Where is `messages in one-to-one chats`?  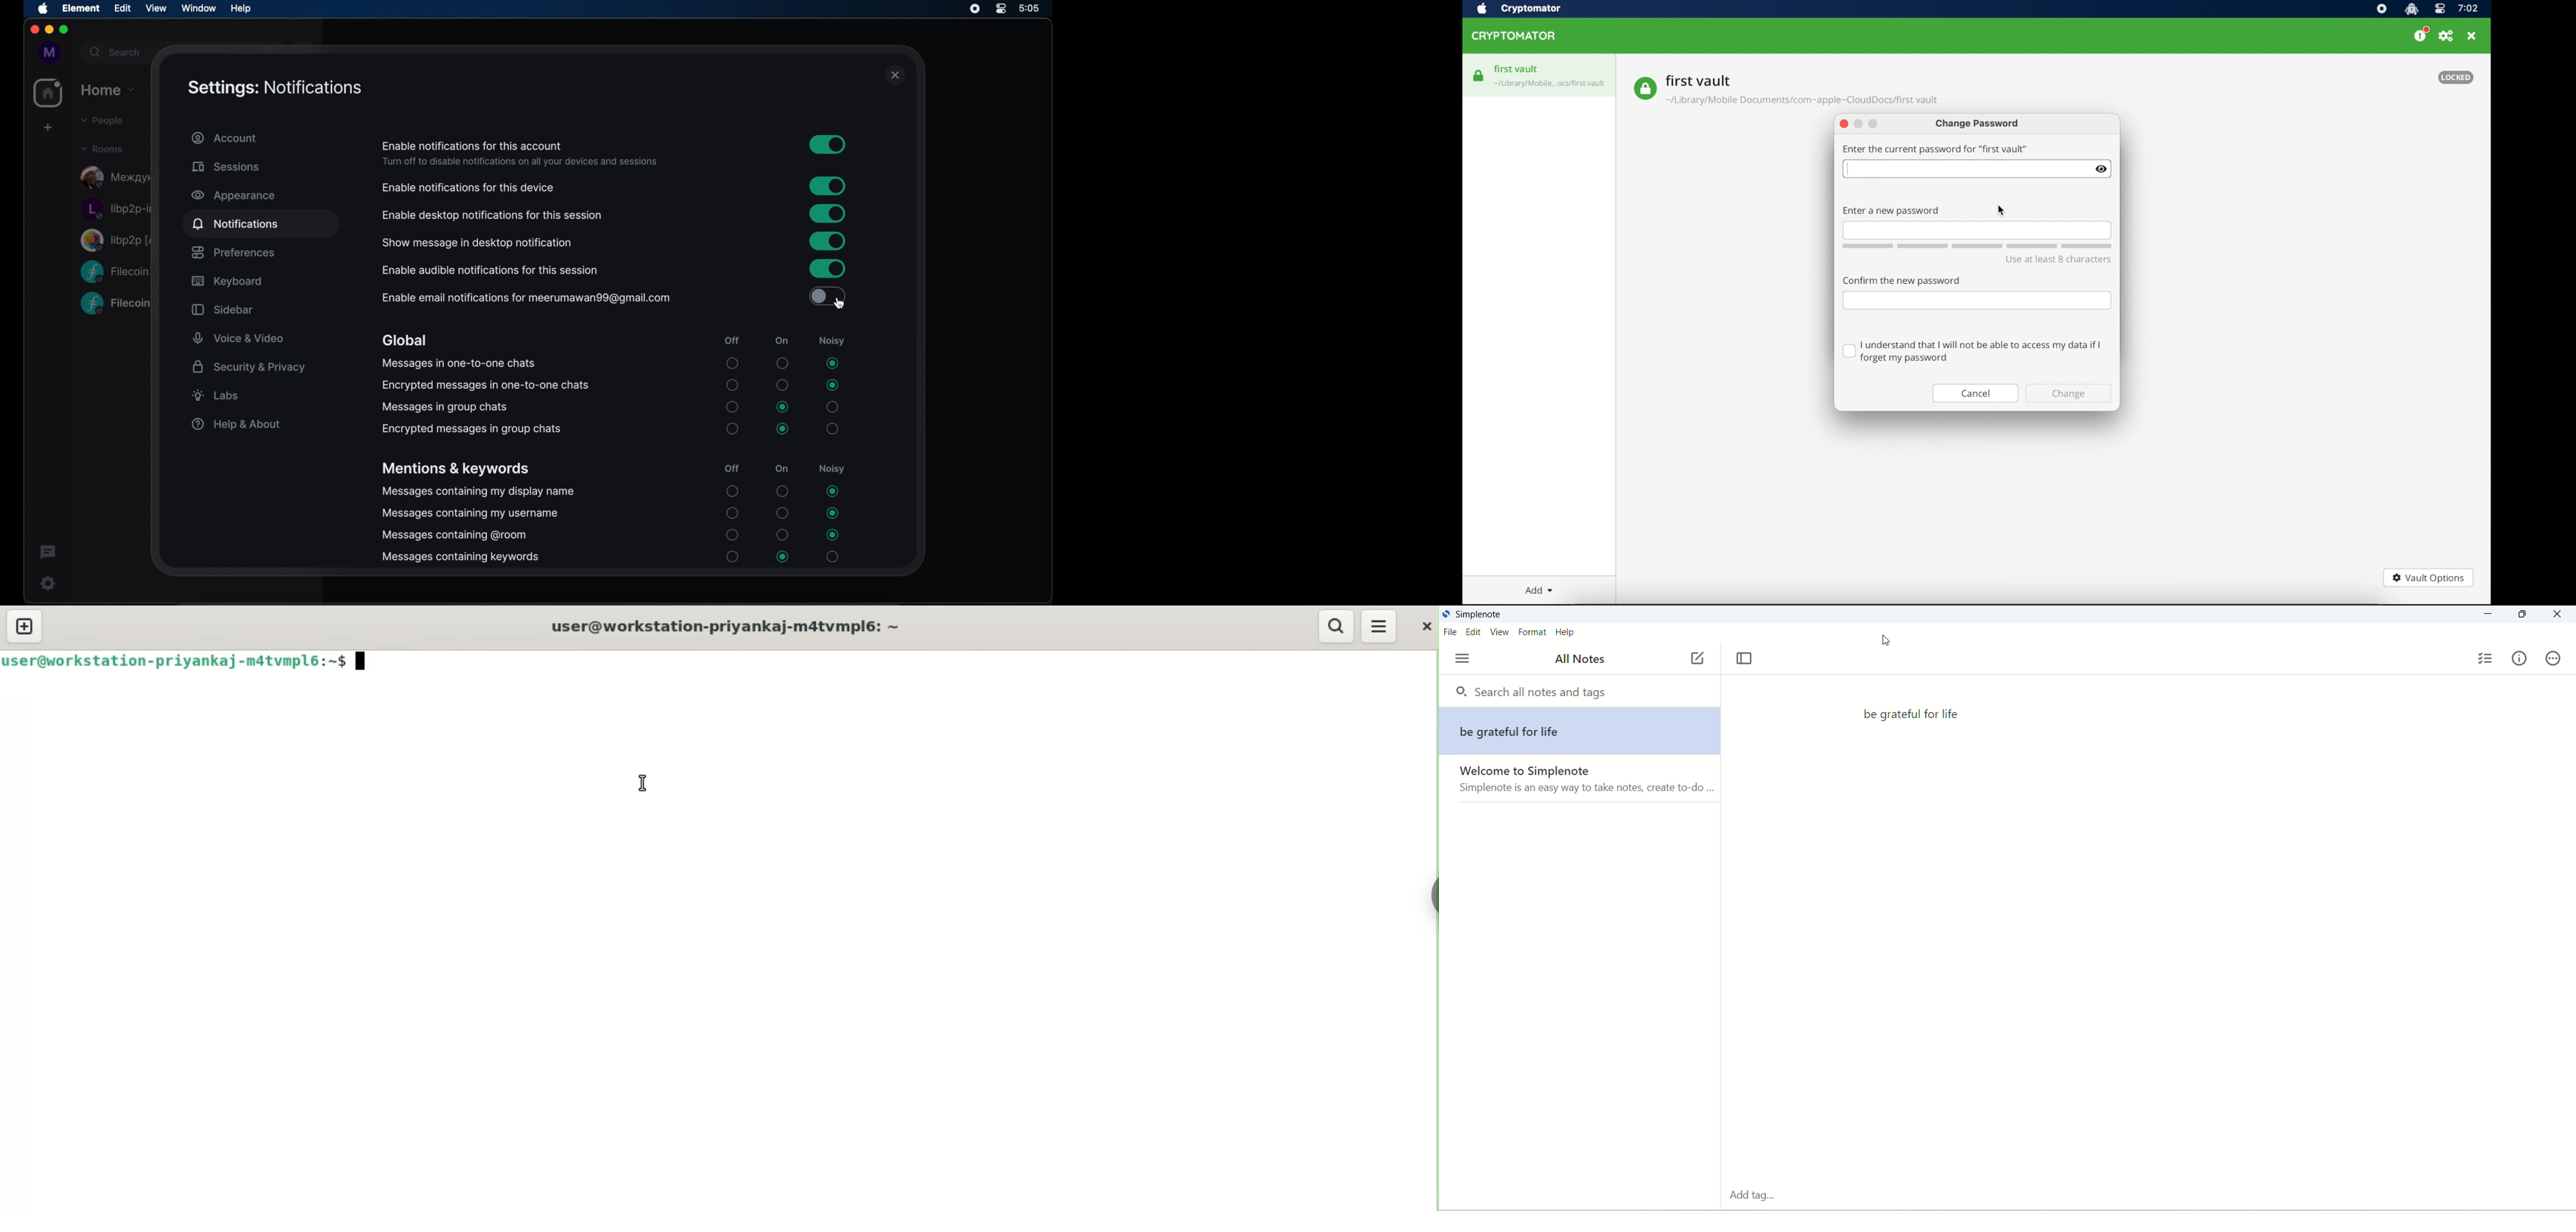
messages in one-to-one chats is located at coordinates (458, 363).